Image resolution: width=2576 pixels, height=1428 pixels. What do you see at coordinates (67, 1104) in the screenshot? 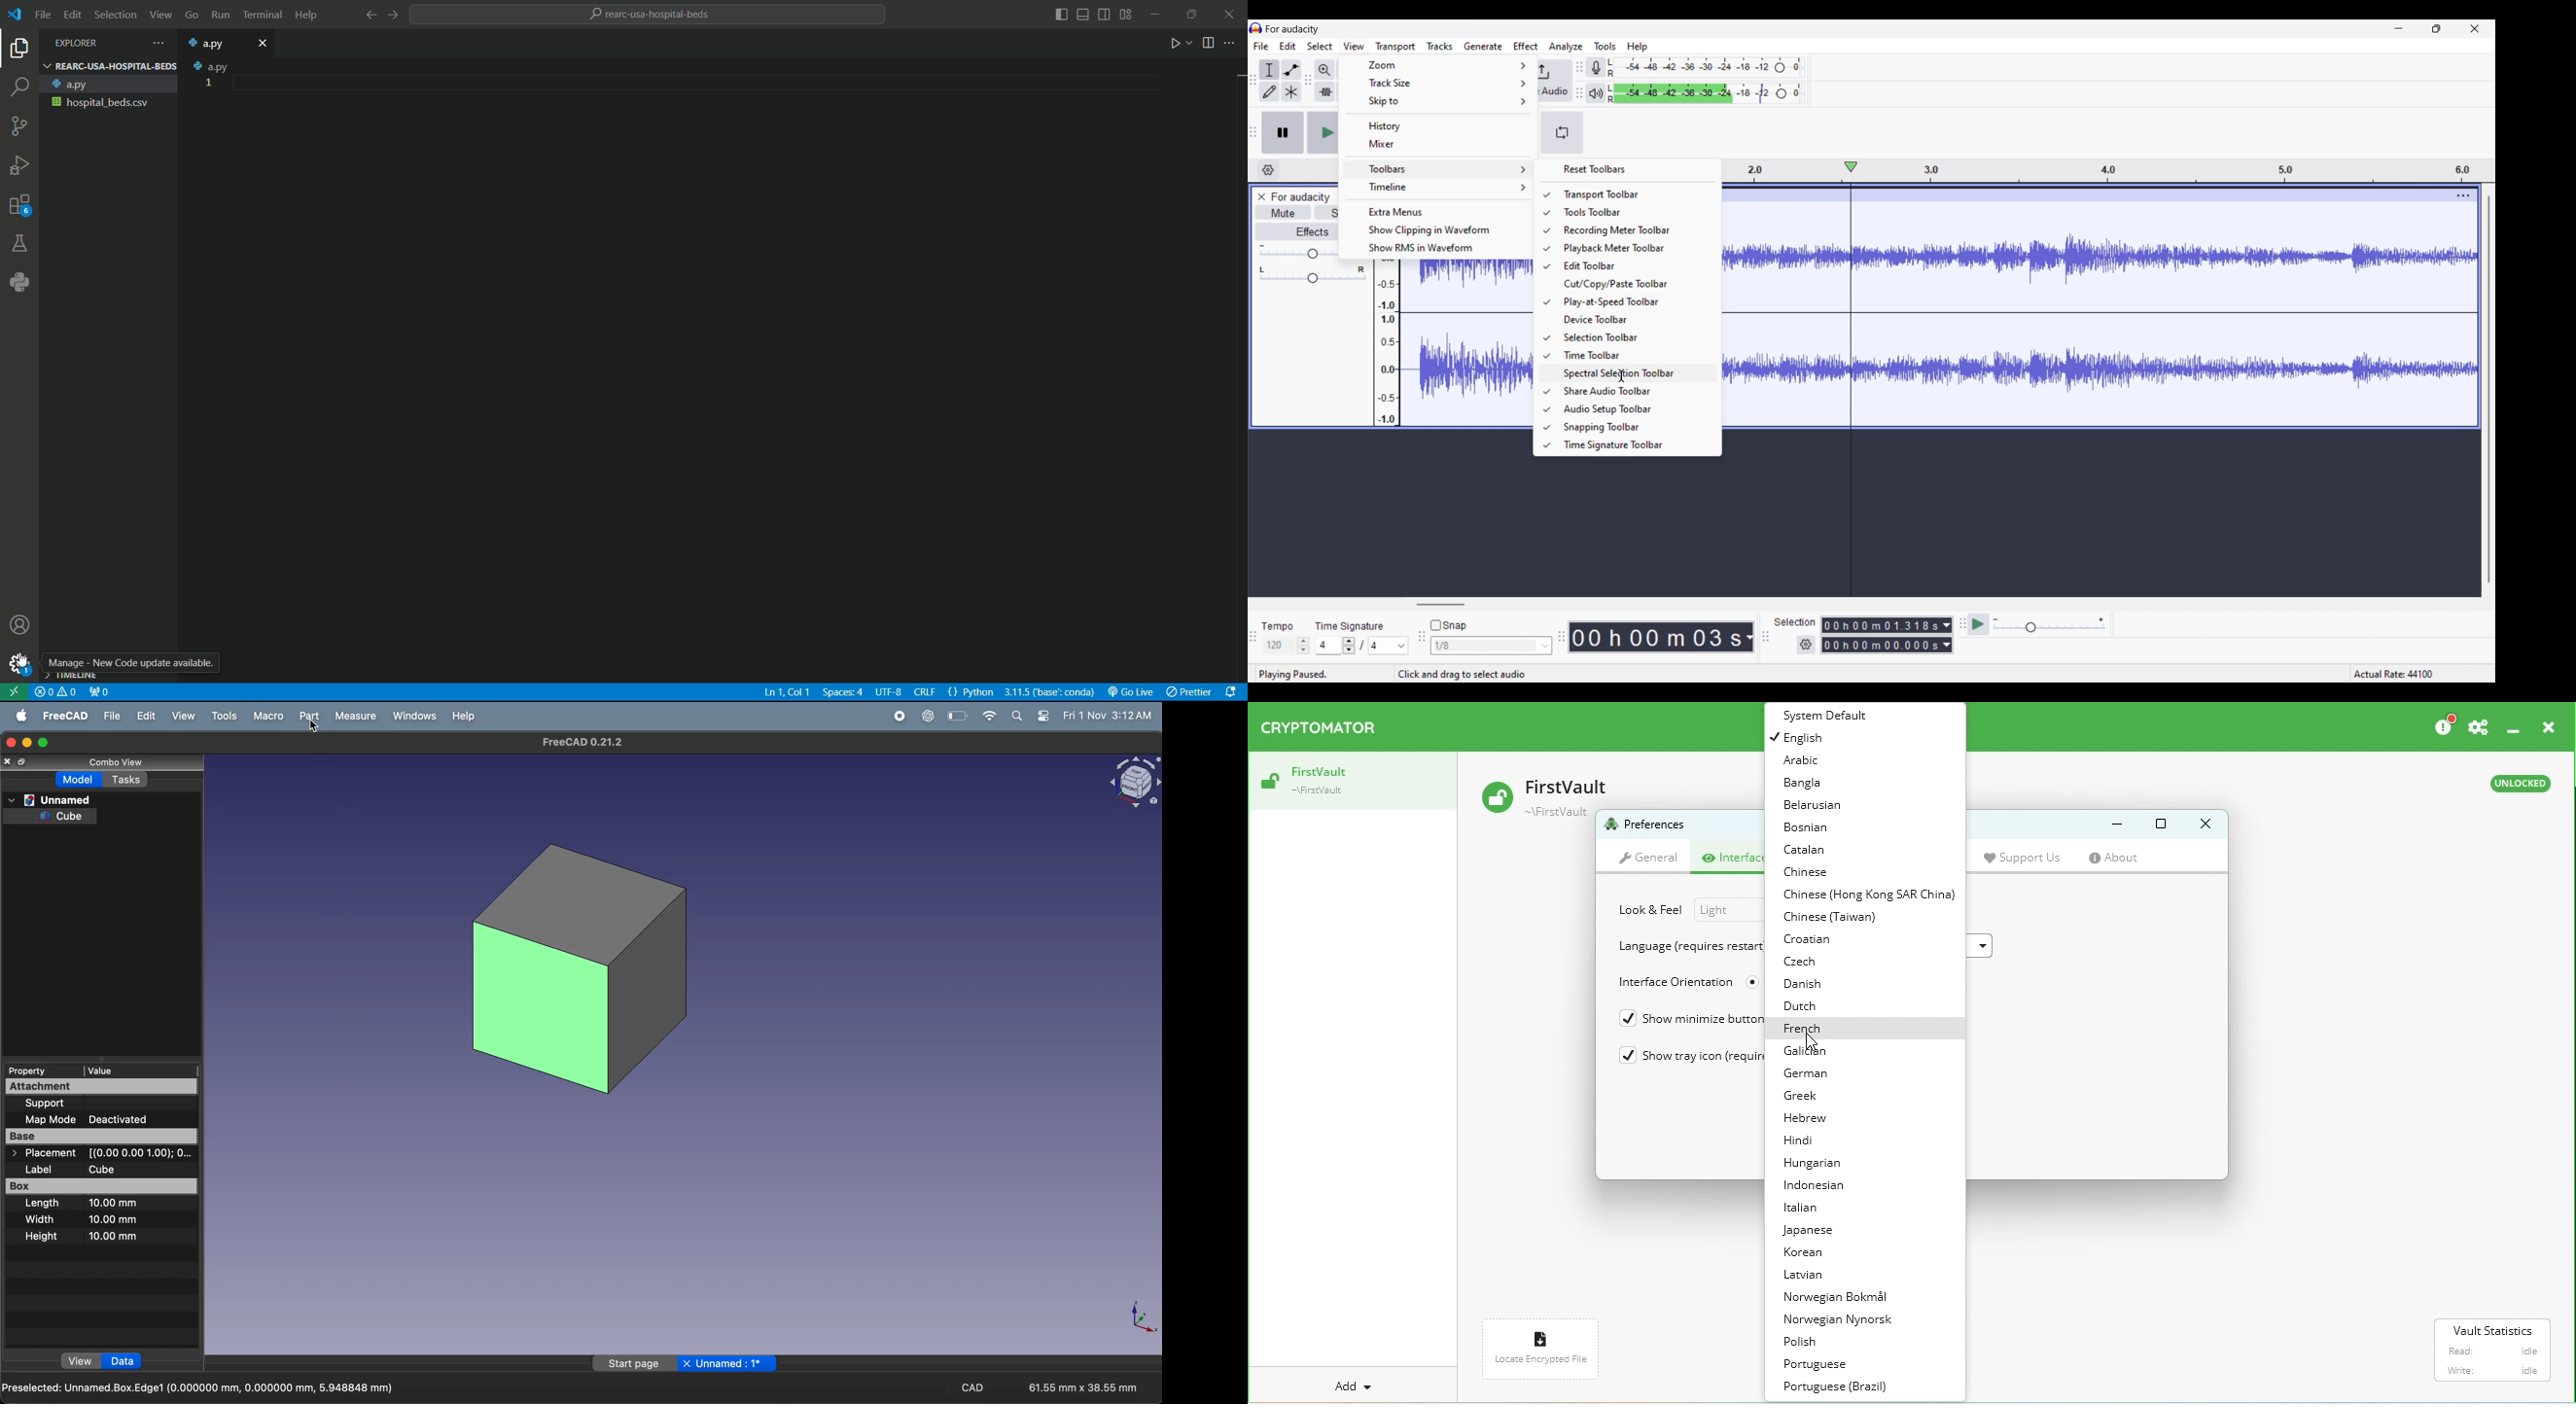
I see `Support` at bounding box center [67, 1104].